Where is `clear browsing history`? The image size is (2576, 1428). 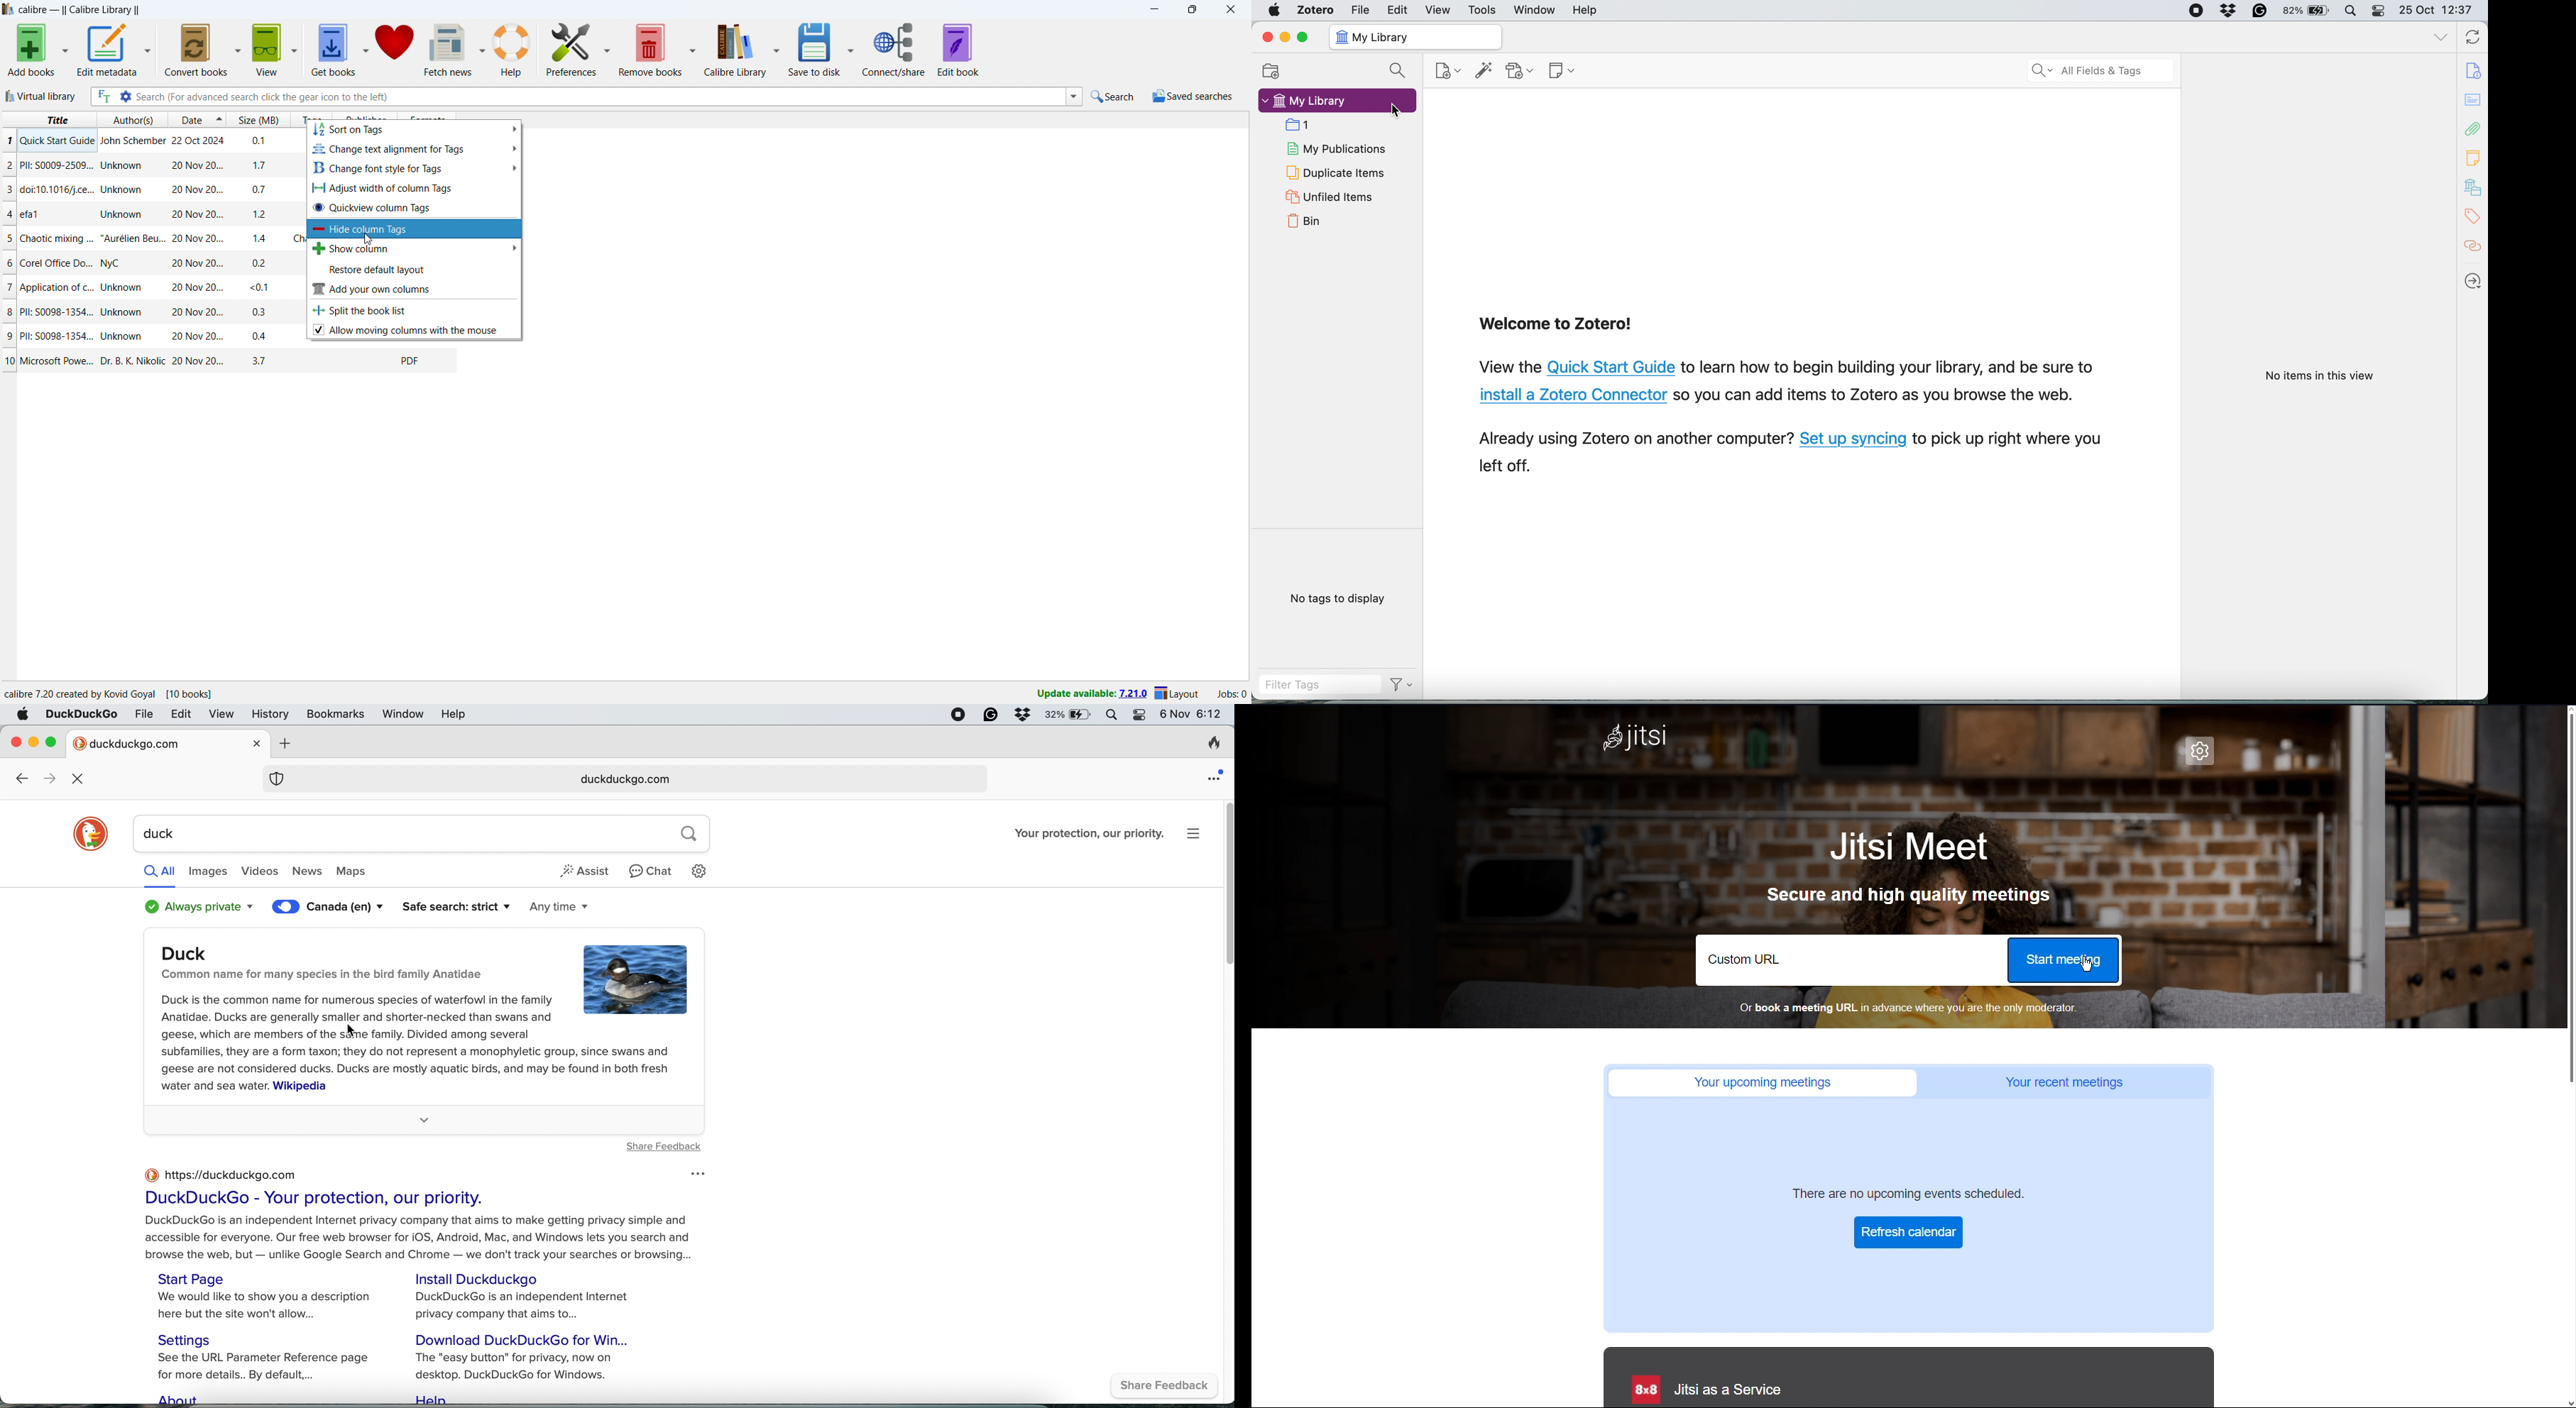 clear browsing history is located at coordinates (1213, 745).